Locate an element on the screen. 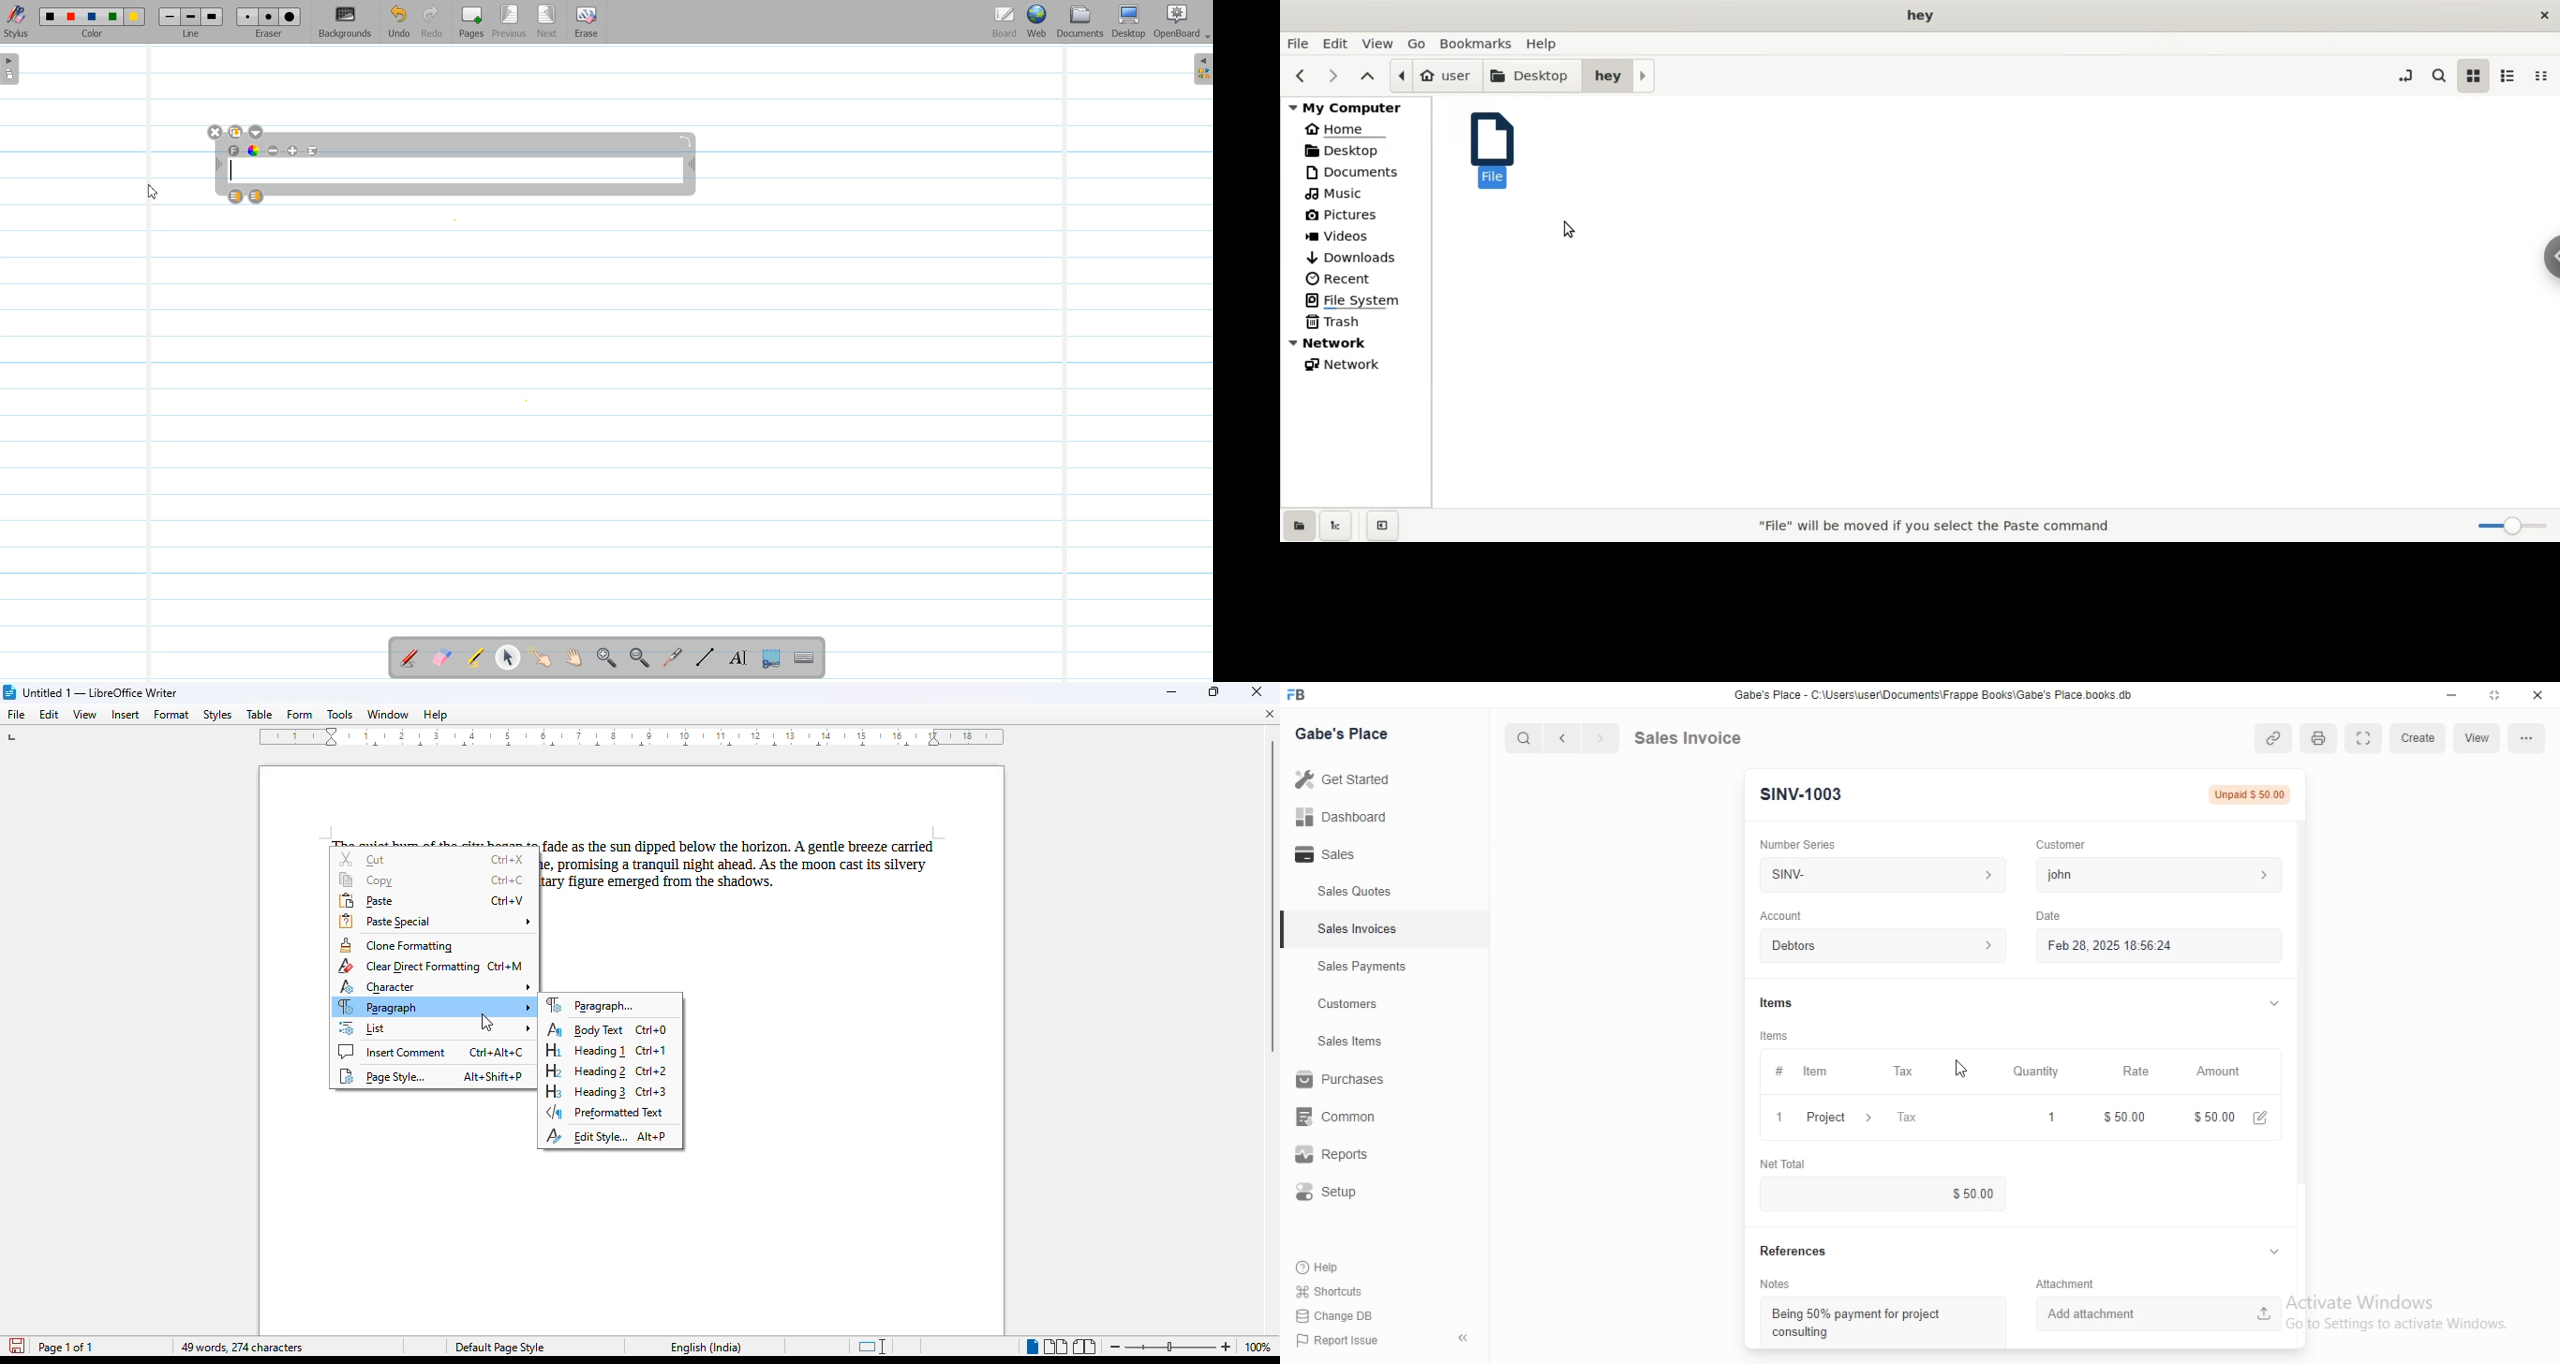 This screenshot has width=2576, height=1372. edit style is located at coordinates (606, 1136).